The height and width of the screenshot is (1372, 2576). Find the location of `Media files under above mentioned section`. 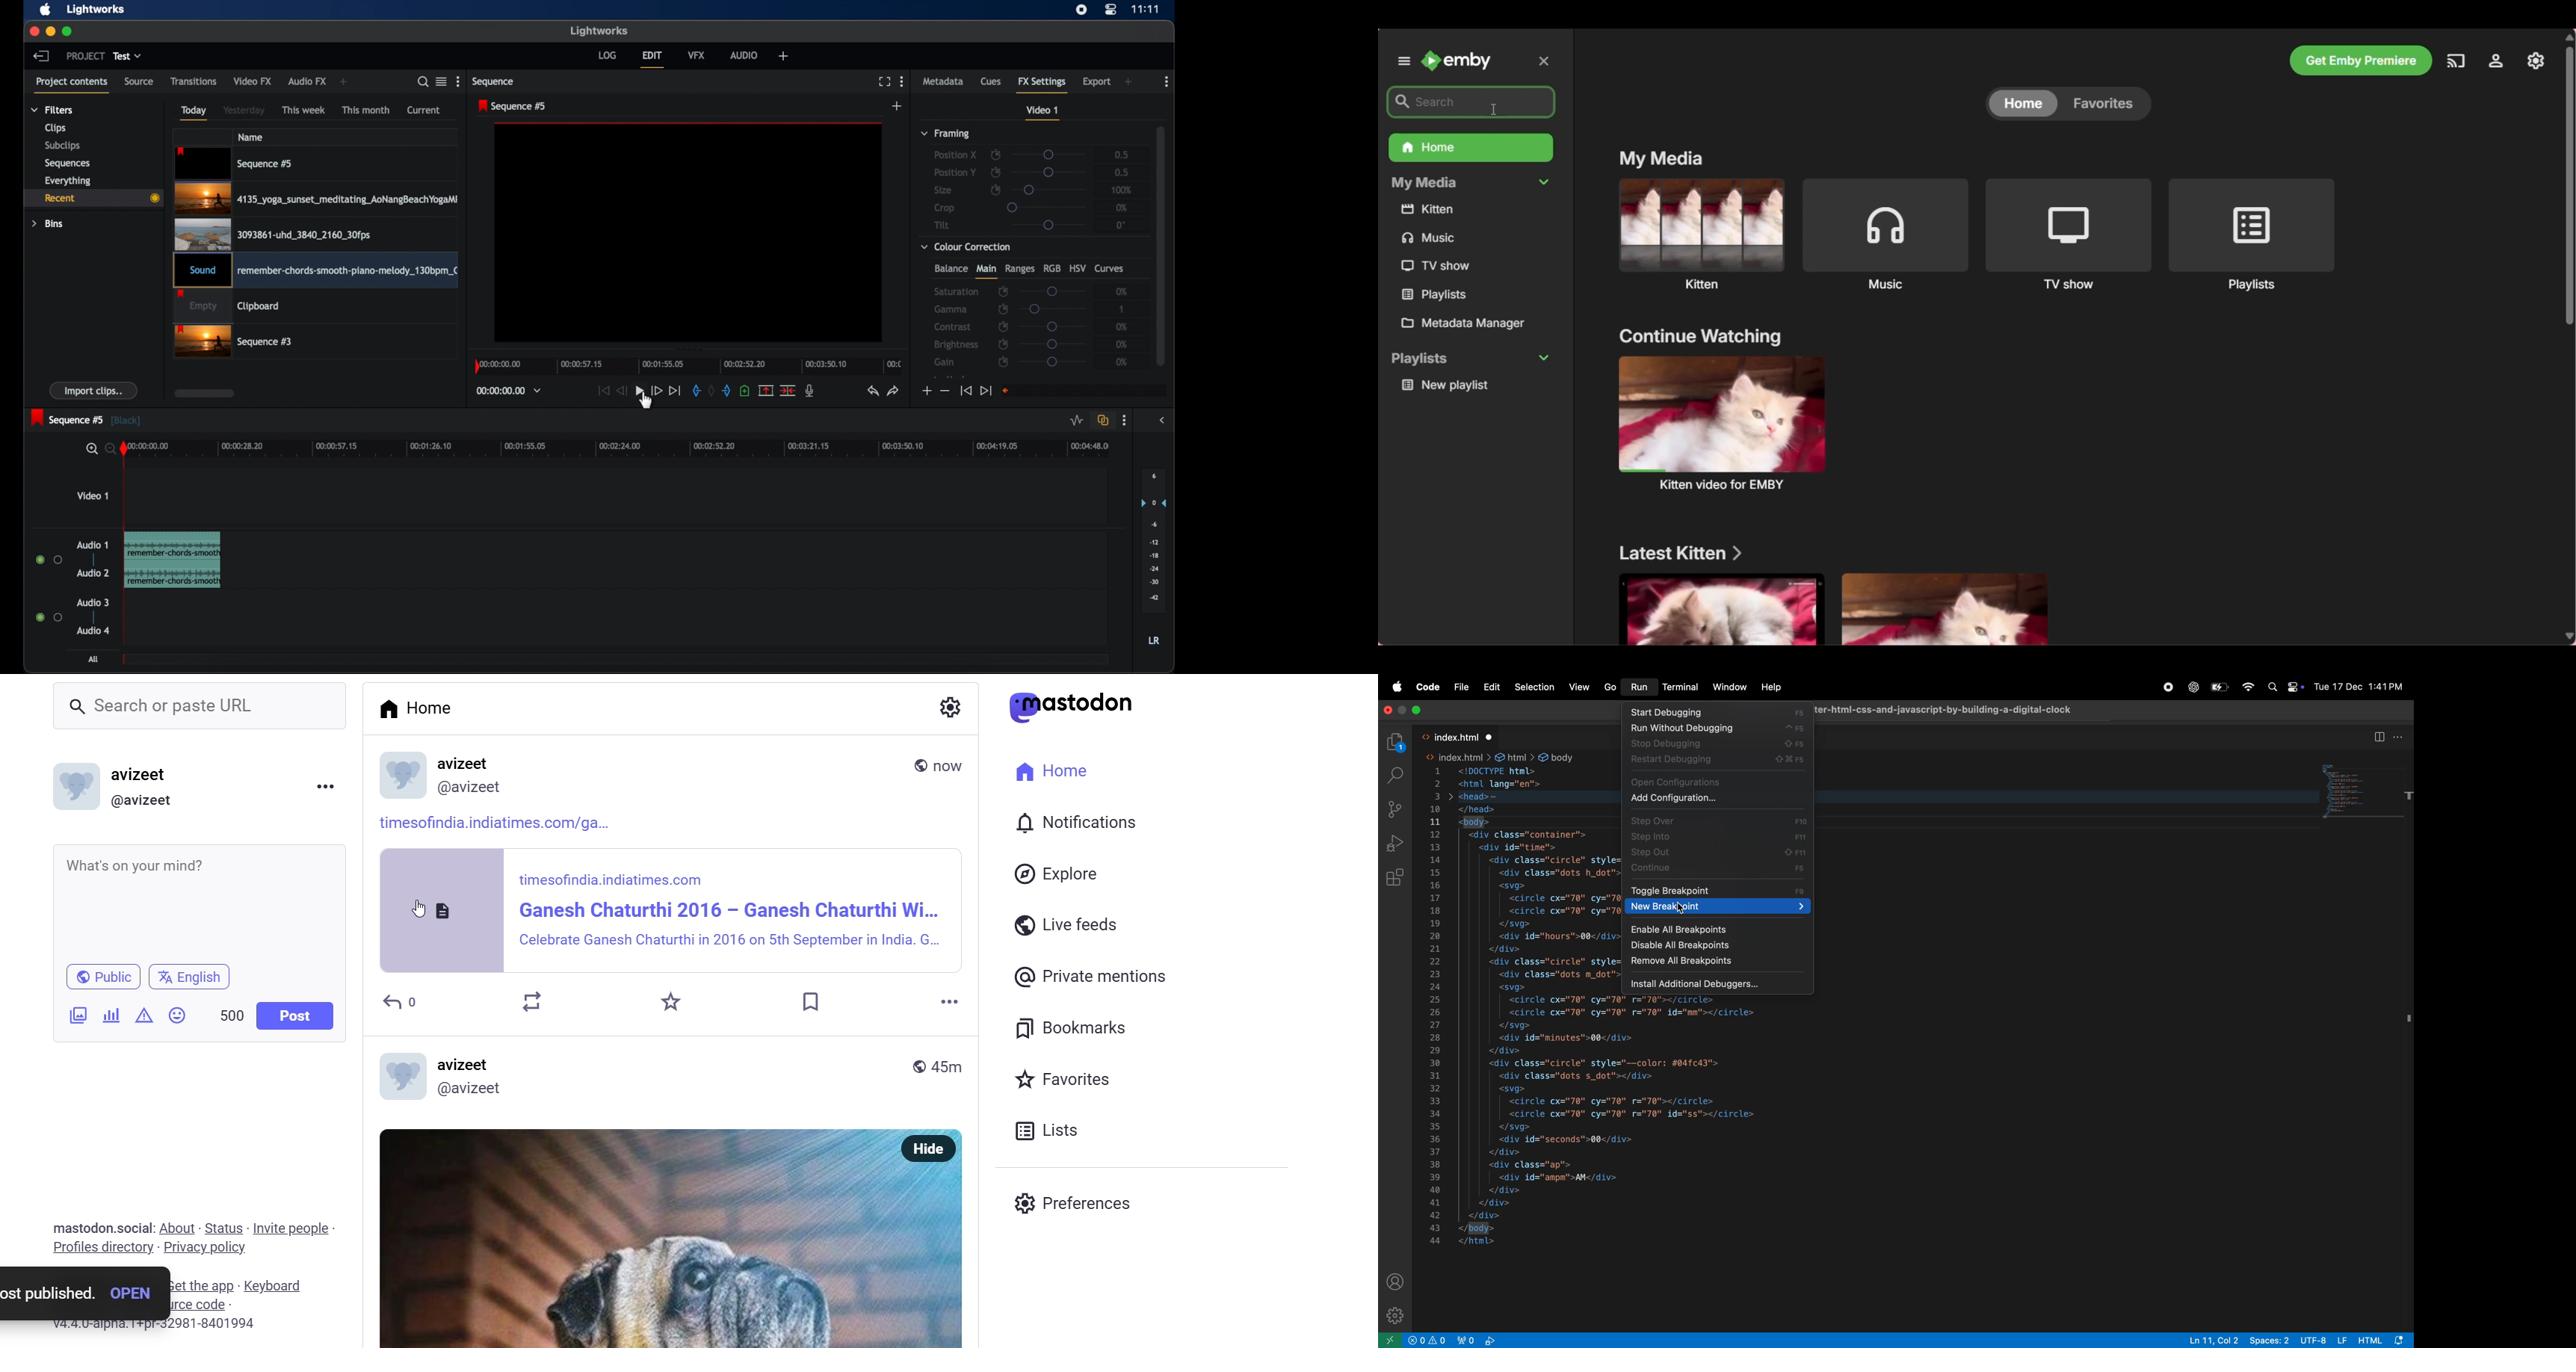

Media files under above mentioned section is located at coordinates (1943, 608).